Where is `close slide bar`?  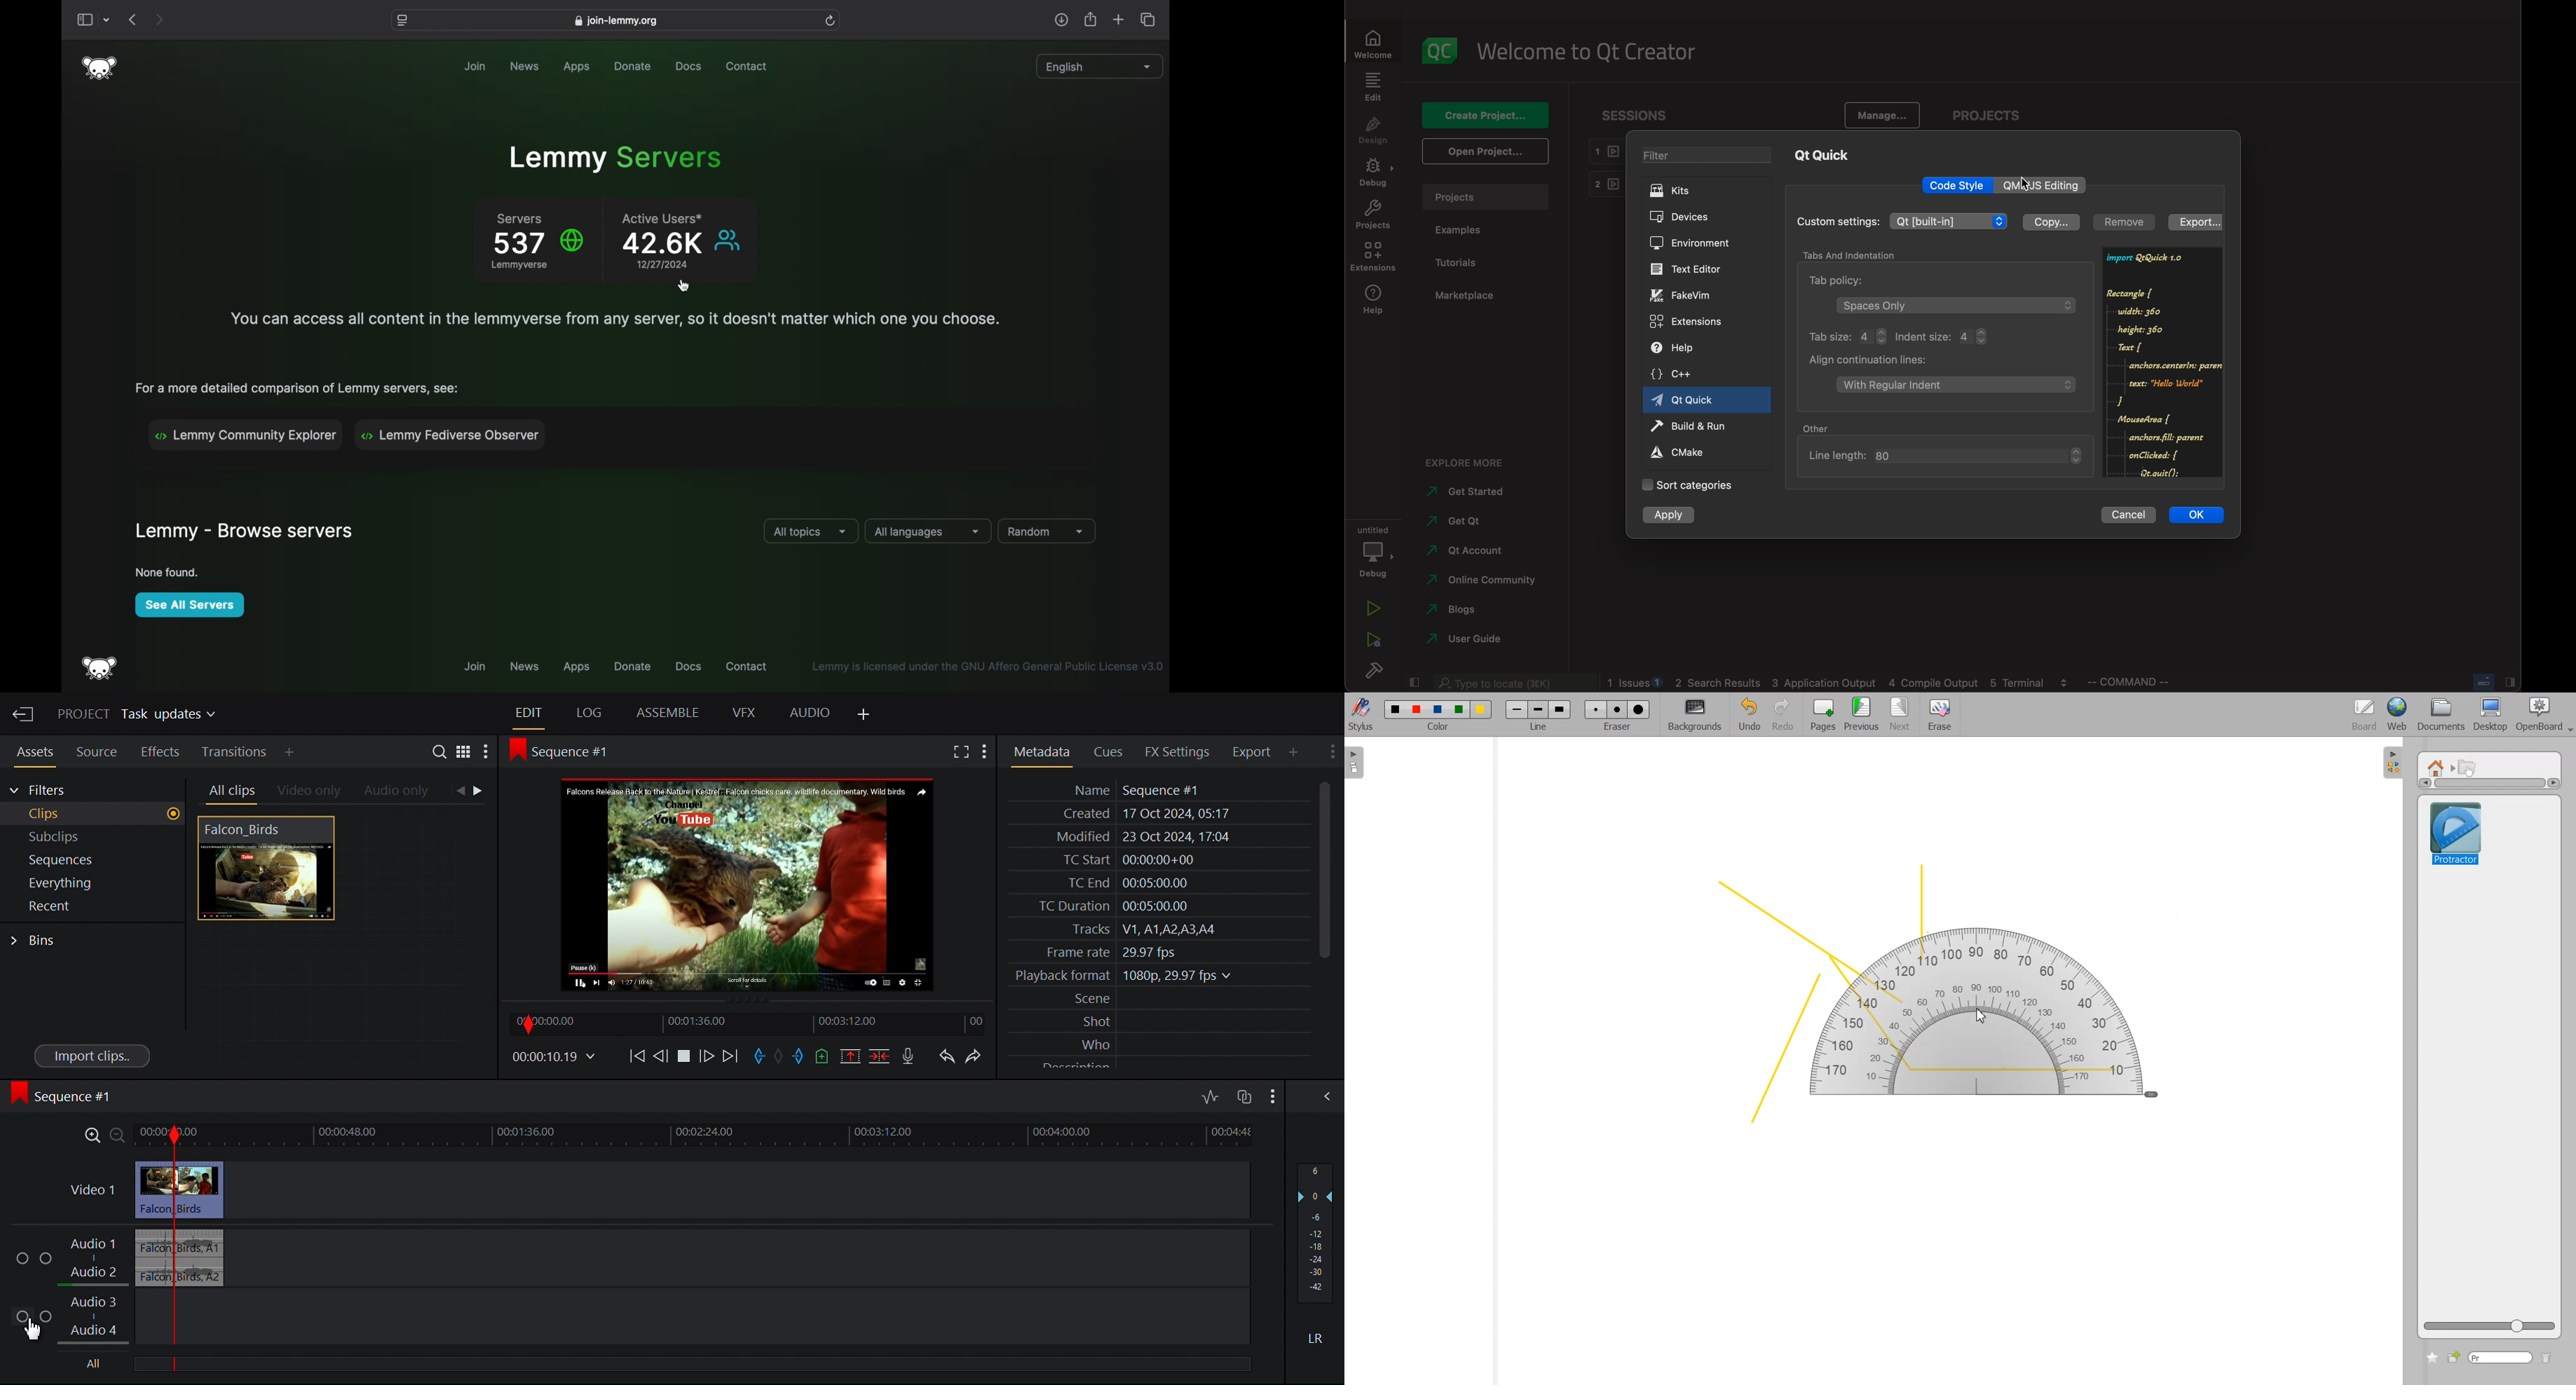
close slide bar is located at coordinates (1414, 681).